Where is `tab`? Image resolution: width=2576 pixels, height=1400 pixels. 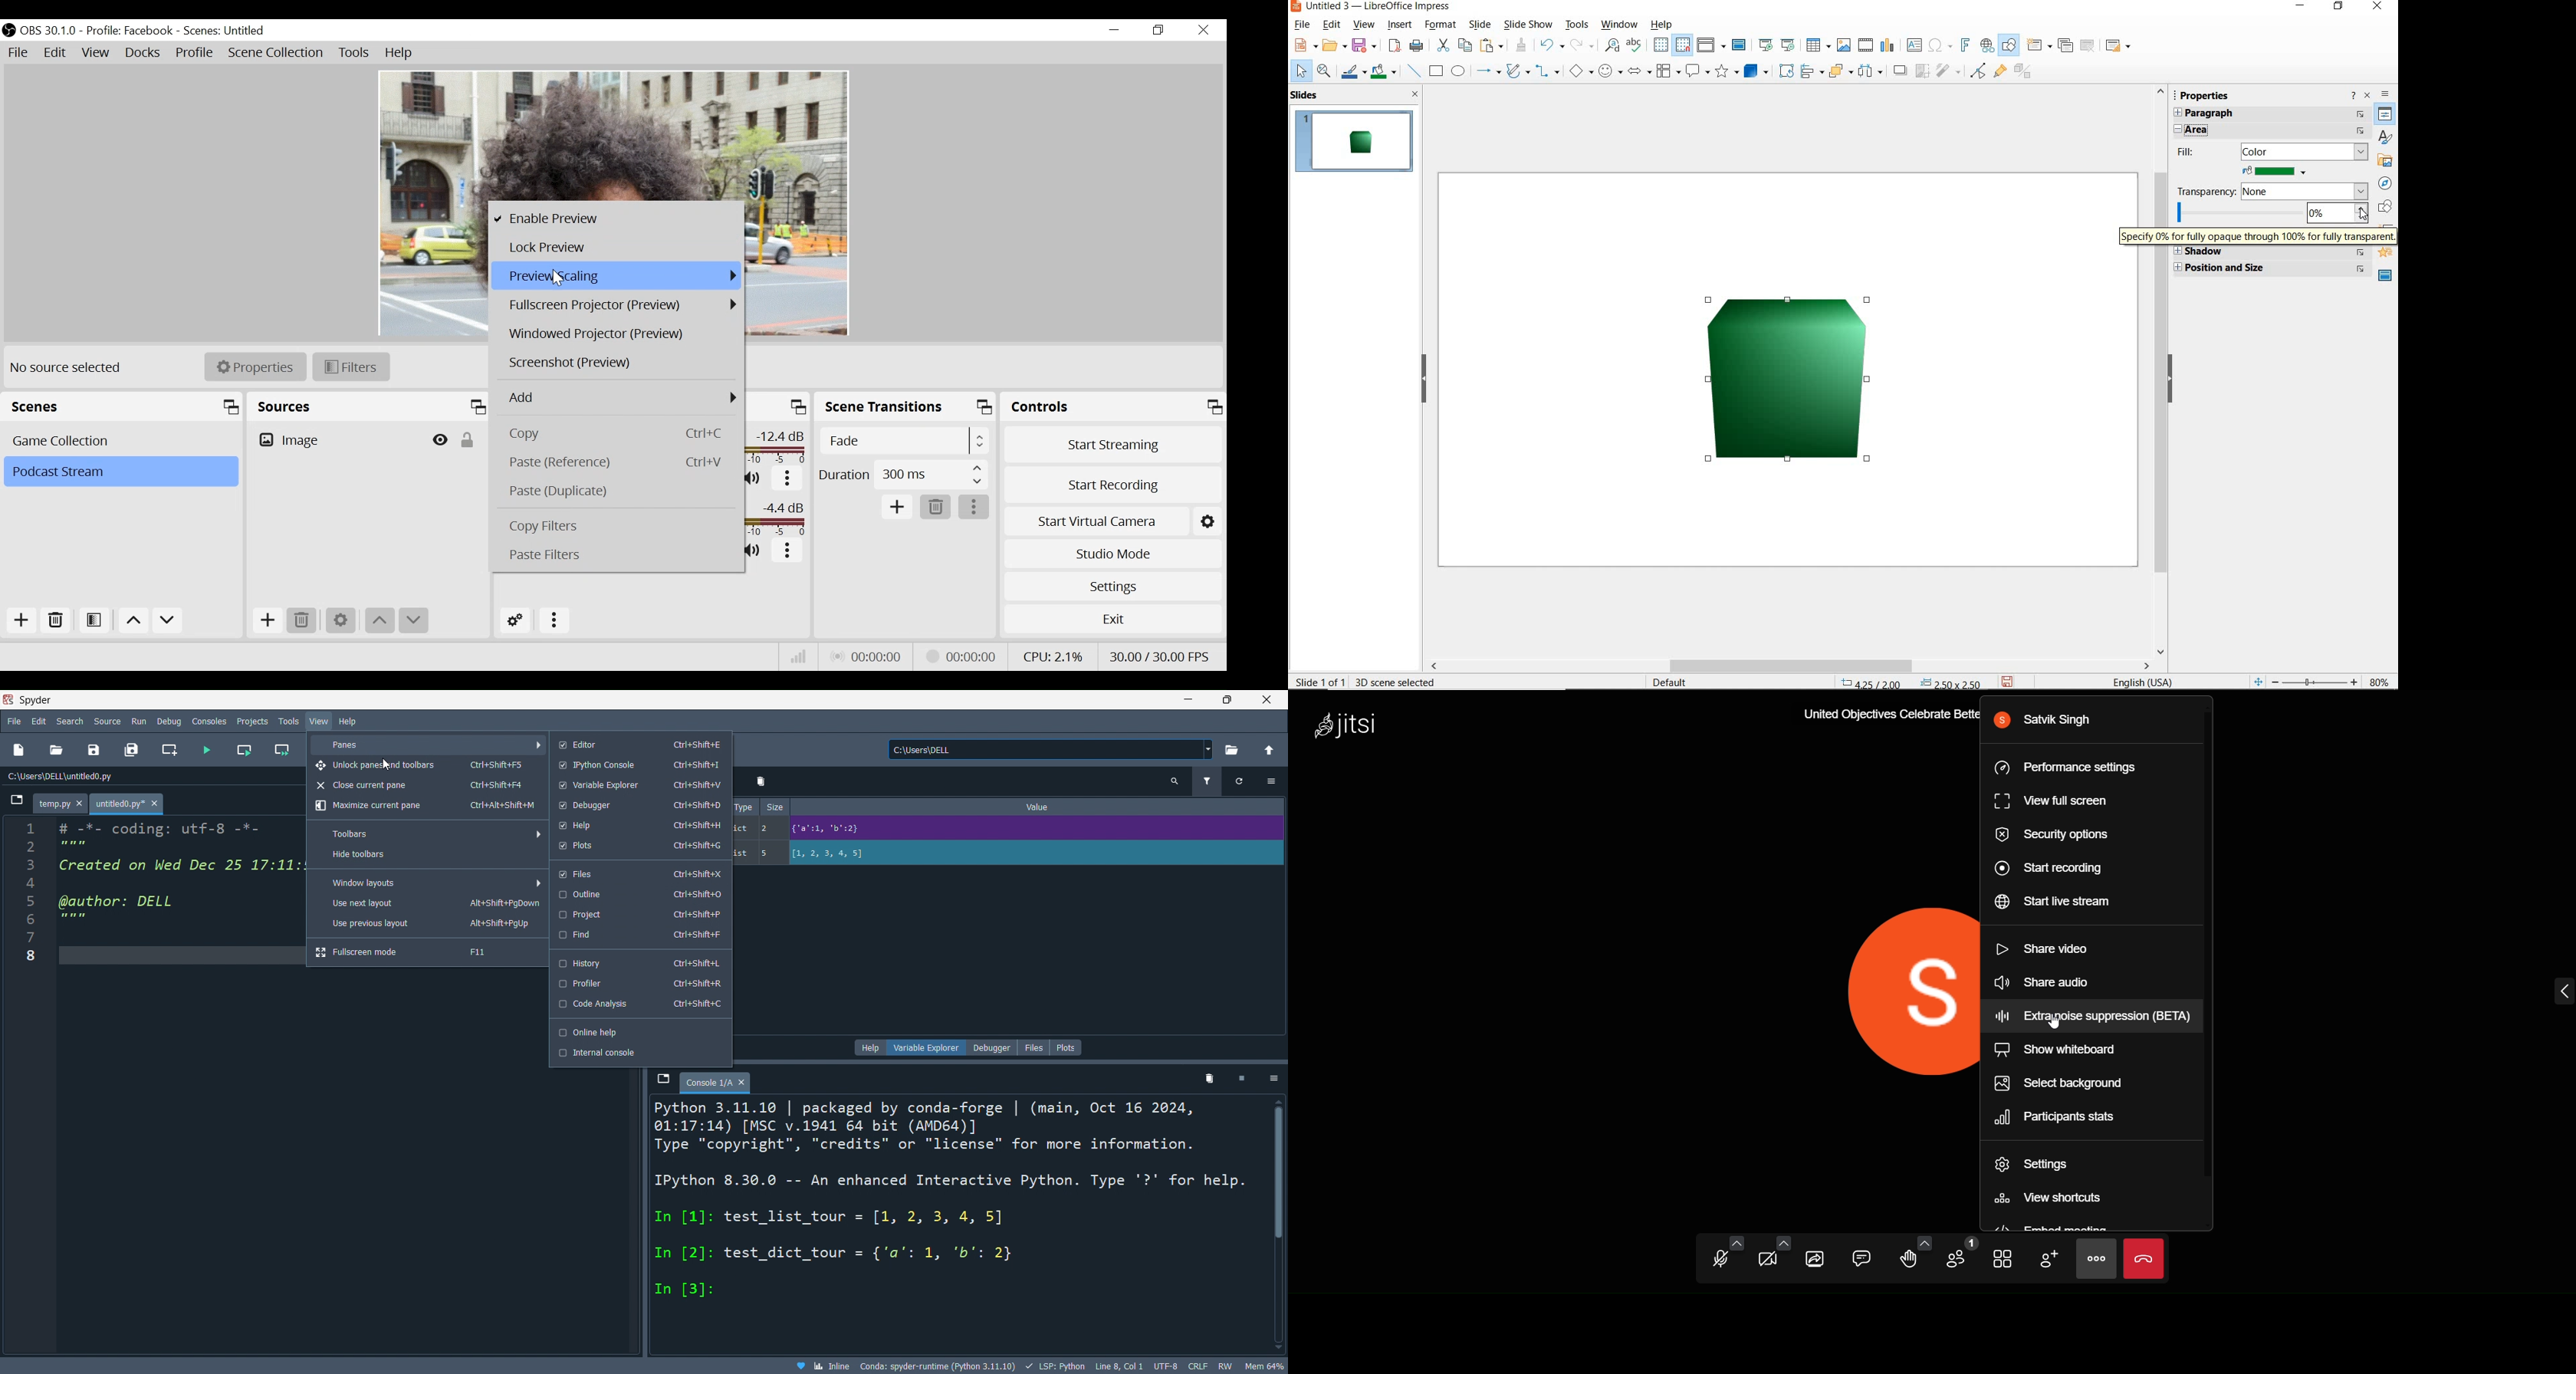 tab is located at coordinates (716, 1083).